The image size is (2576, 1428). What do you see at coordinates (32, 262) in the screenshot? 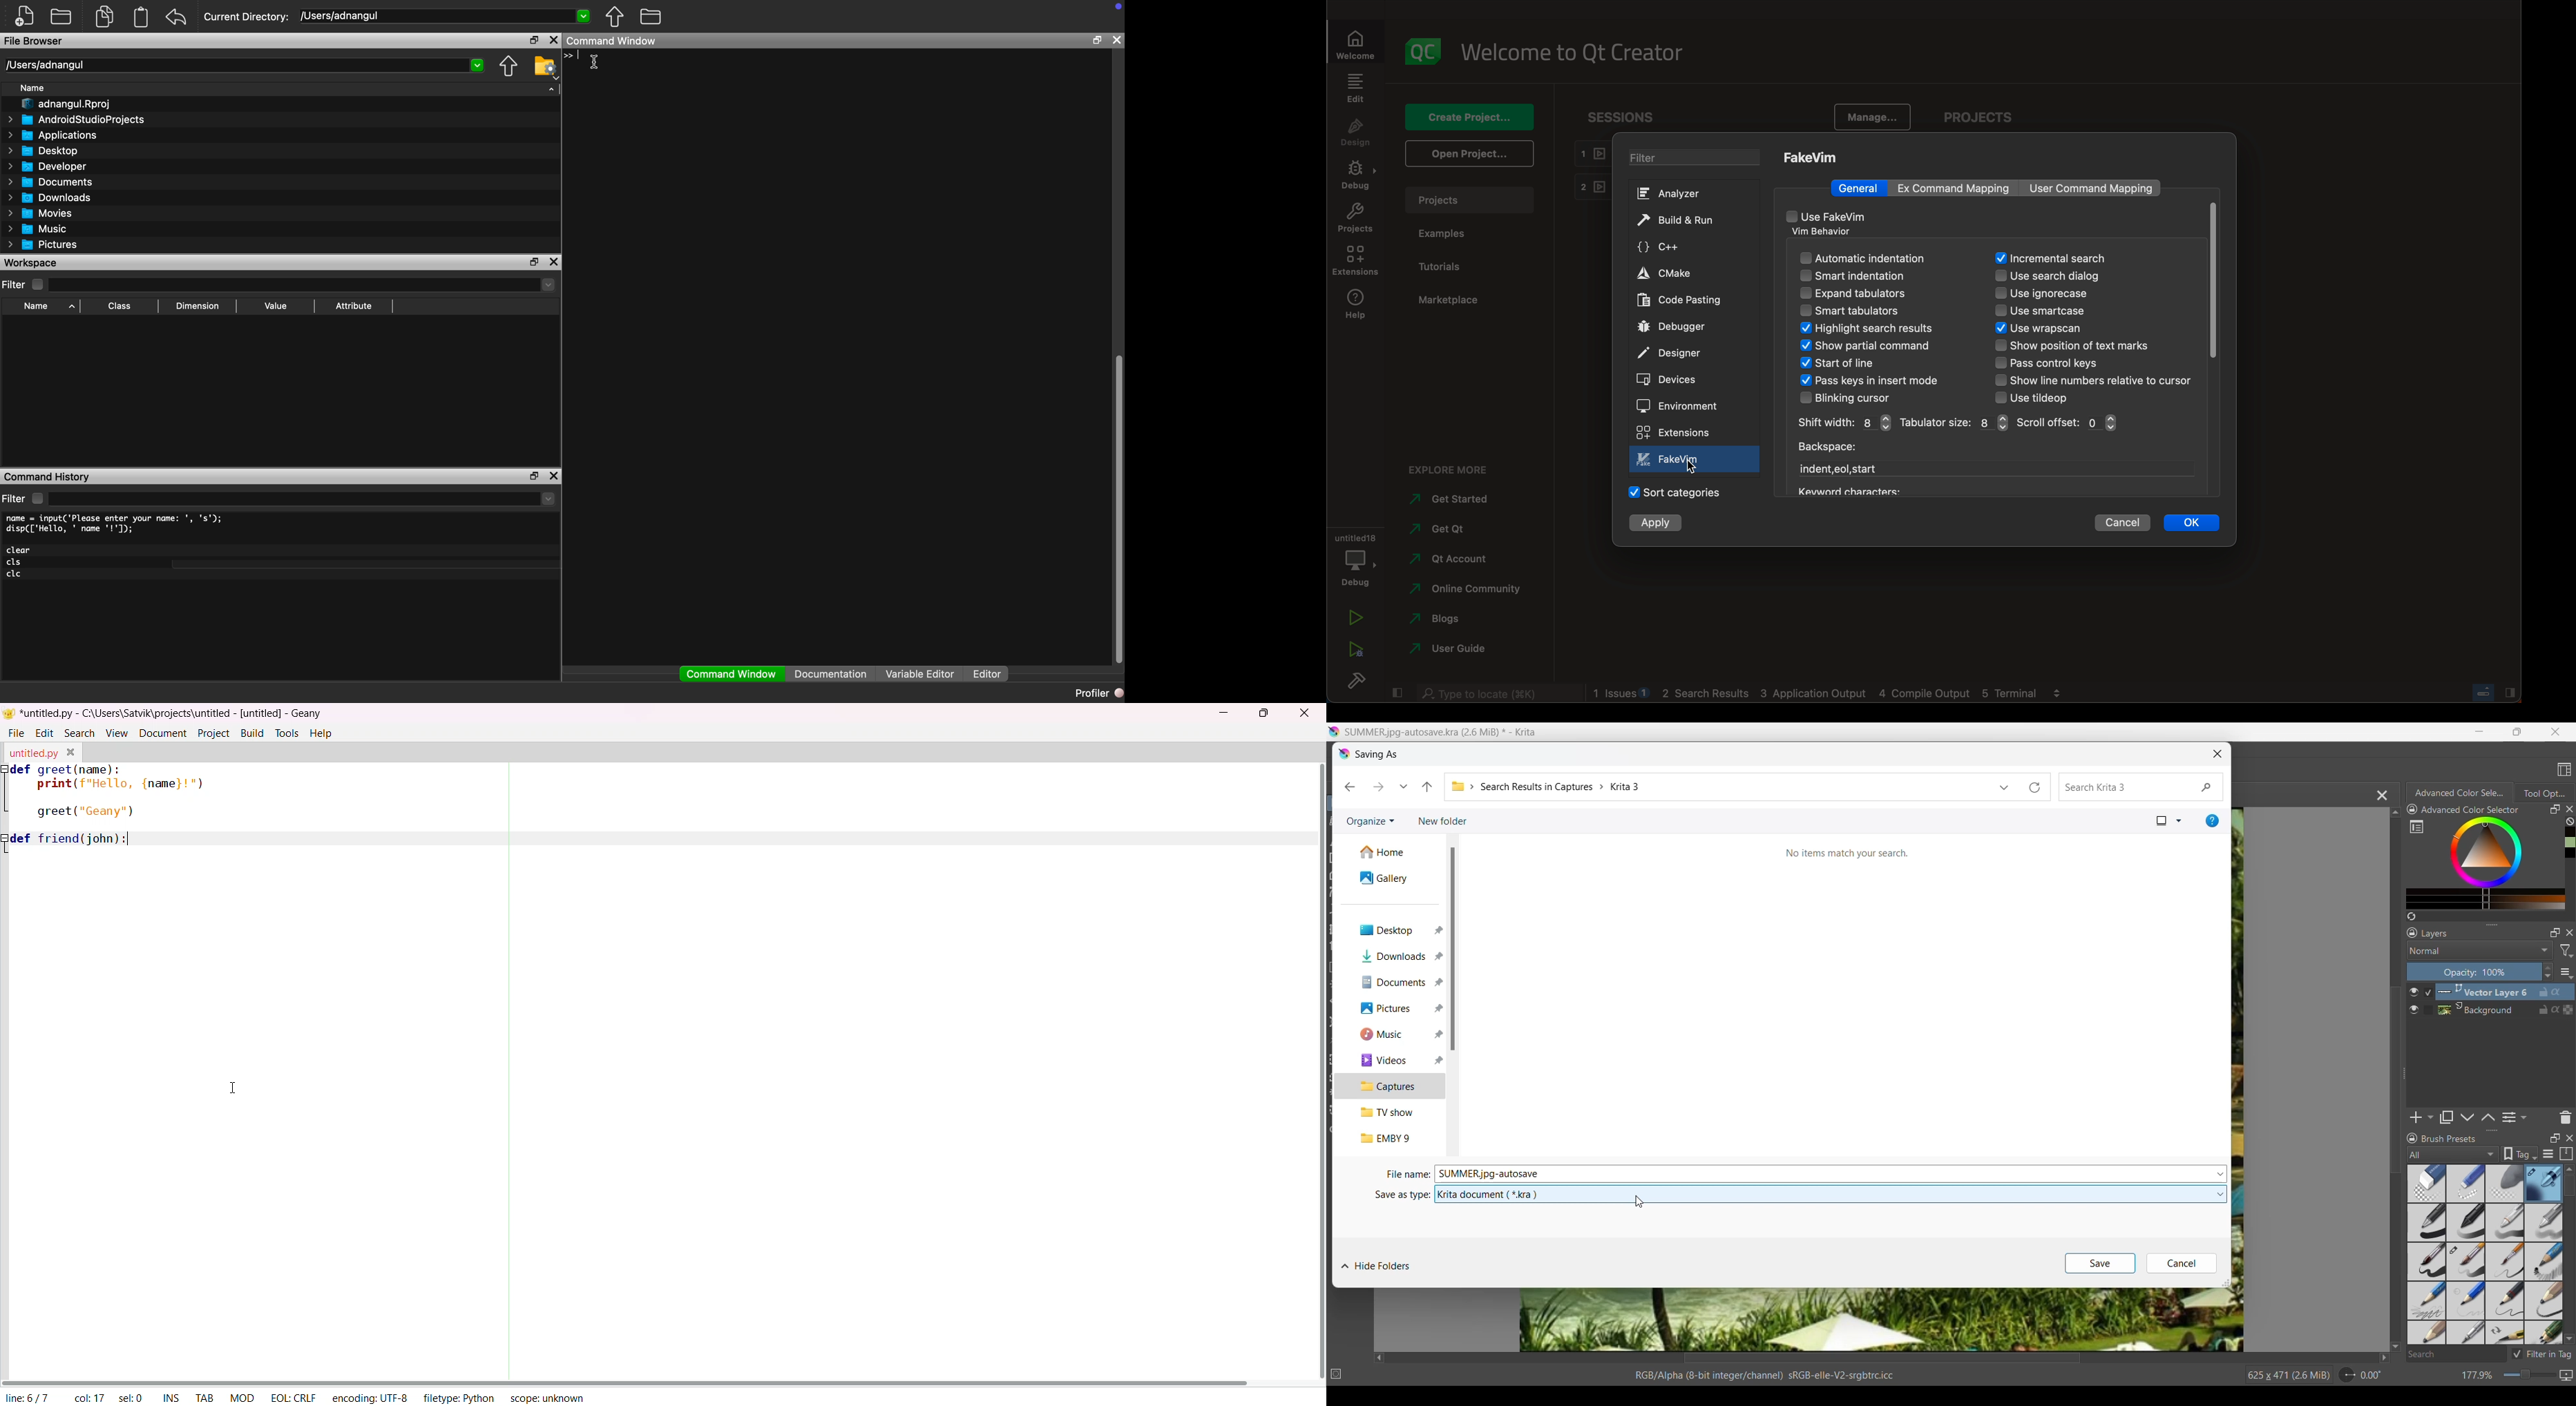
I see `Workplace` at bounding box center [32, 262].